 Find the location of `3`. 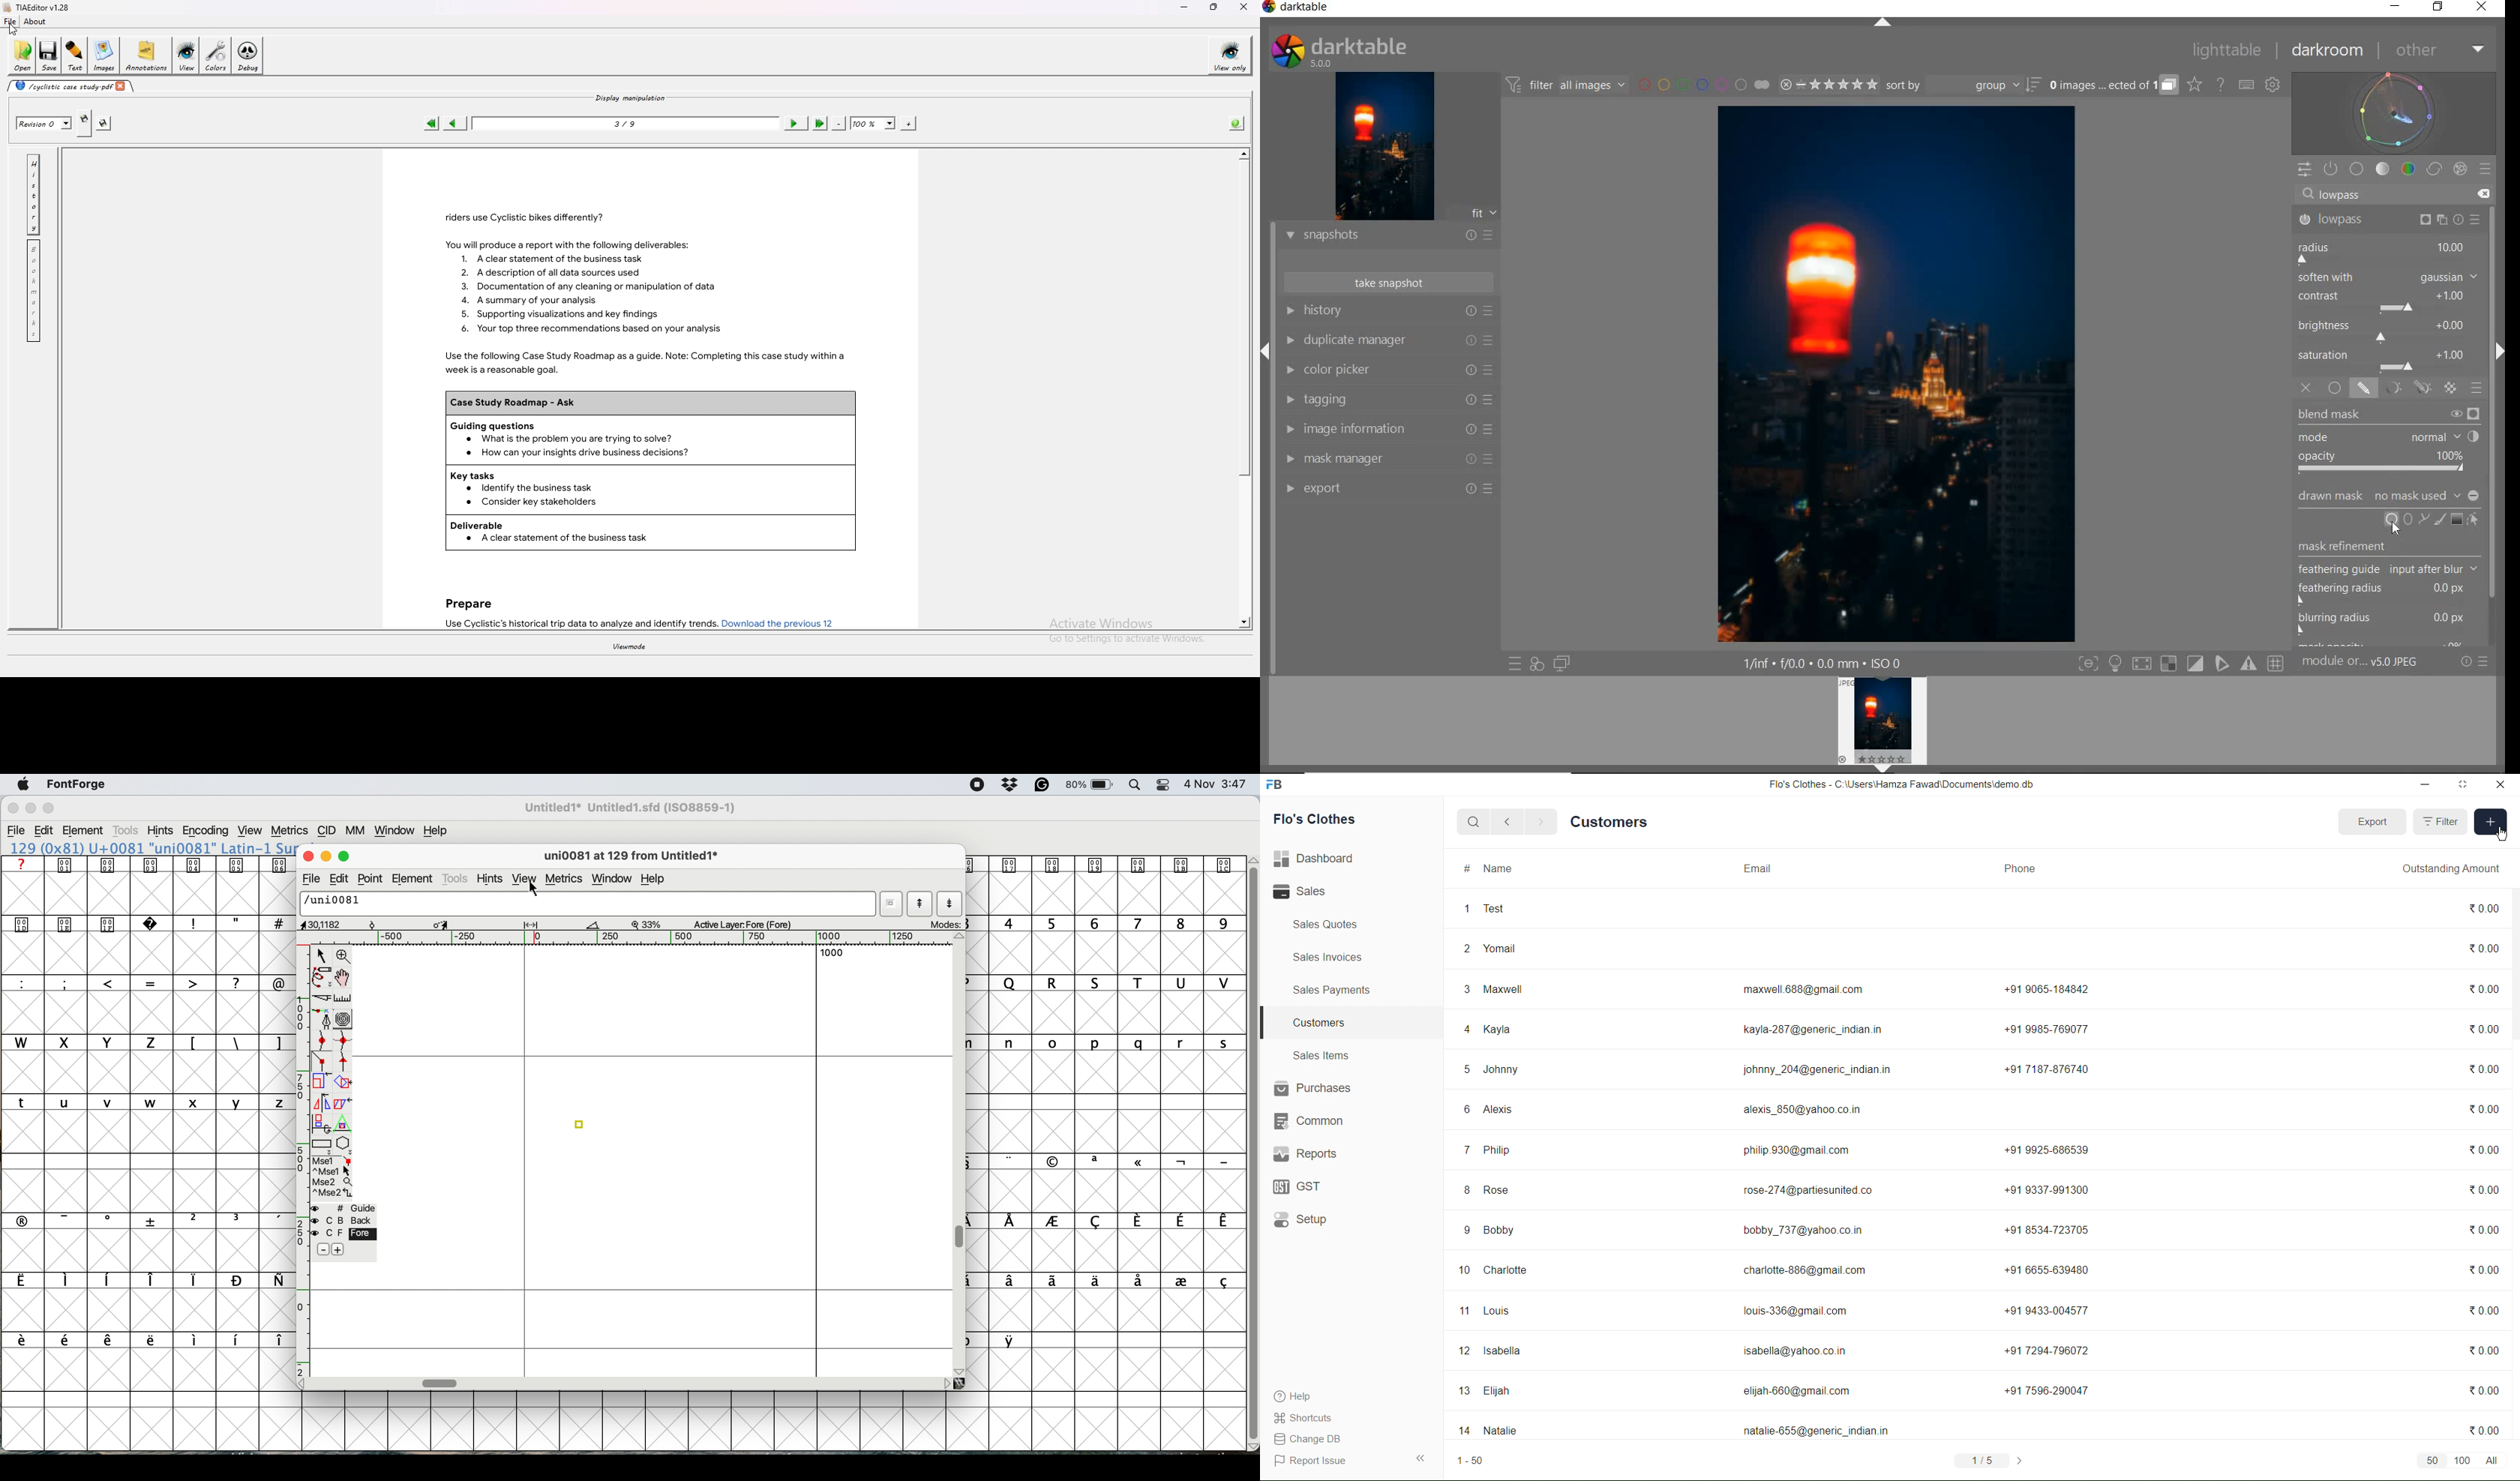

3 is located at coordinates (1465, 990).